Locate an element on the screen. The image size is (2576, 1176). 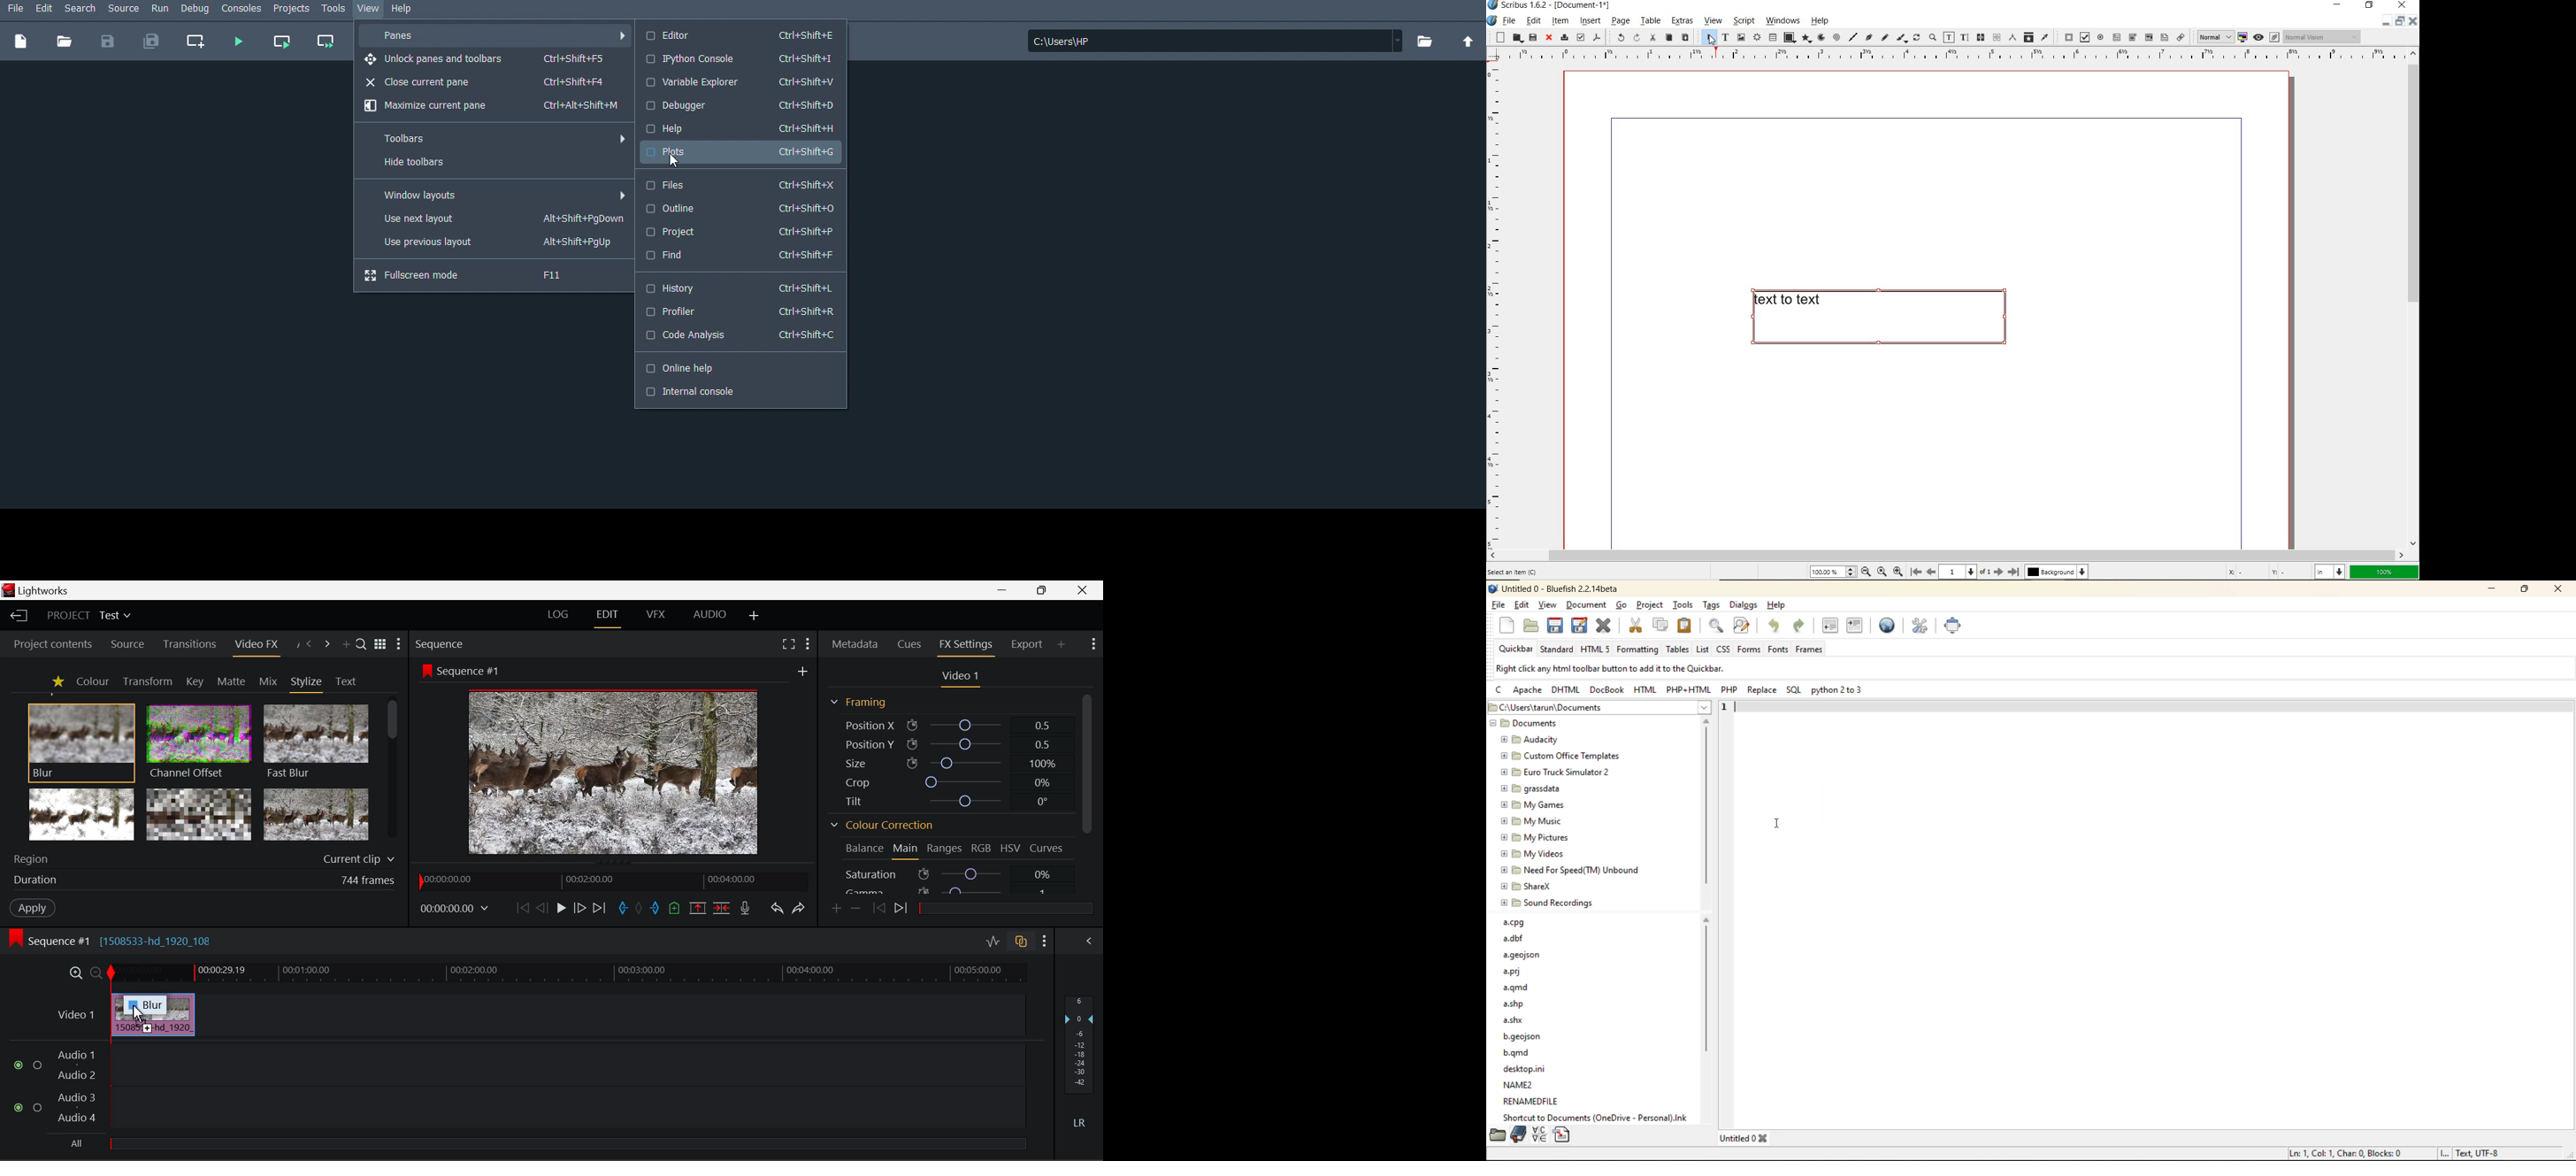
Projects is located at coordinates (293, 9).